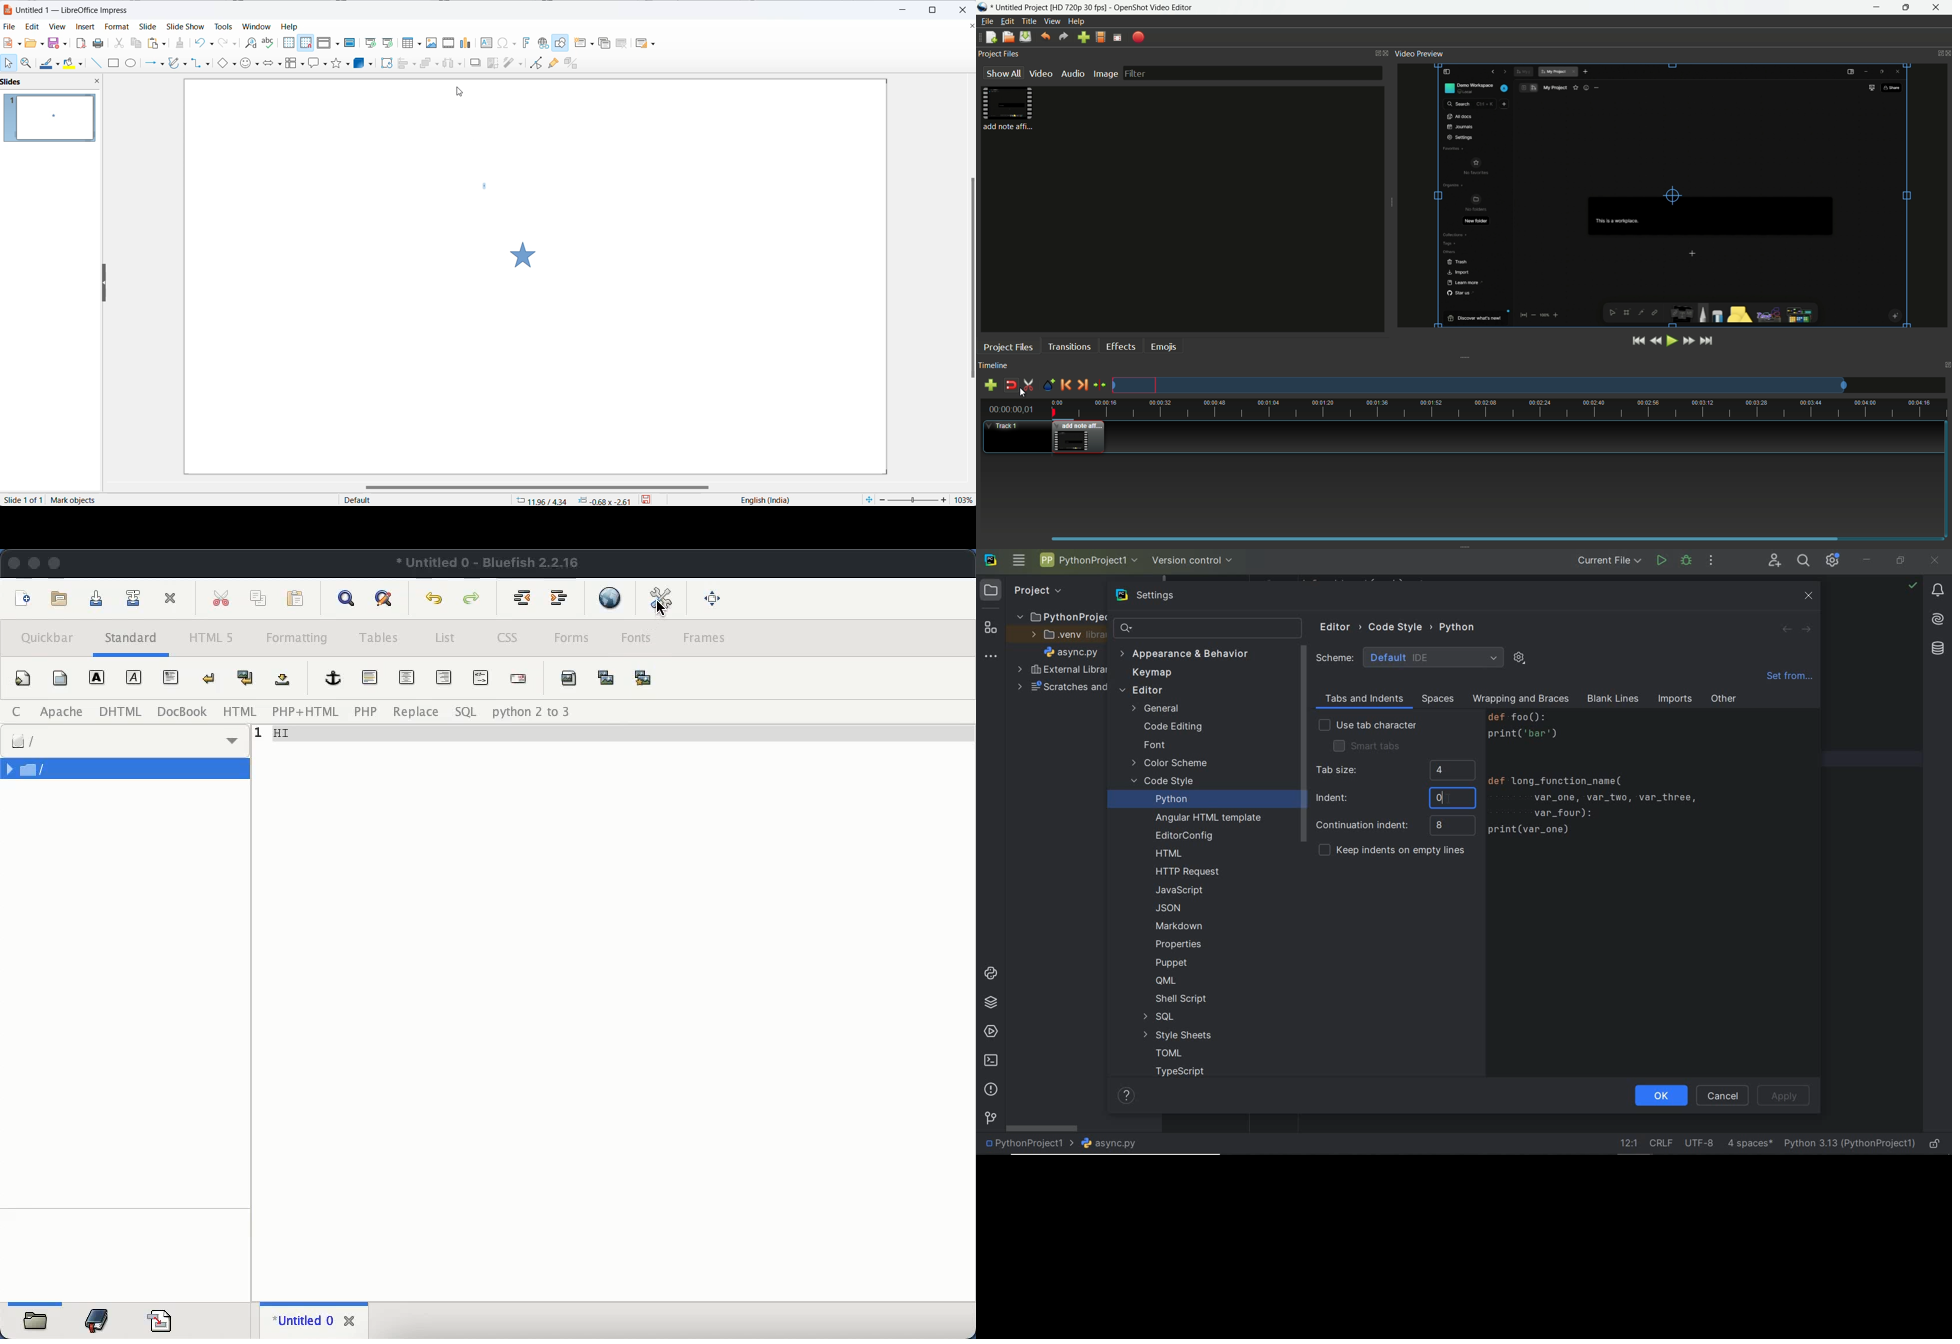 This screenshot has height=1344, width=1960. I want to click on php + html, so click(306, 712).